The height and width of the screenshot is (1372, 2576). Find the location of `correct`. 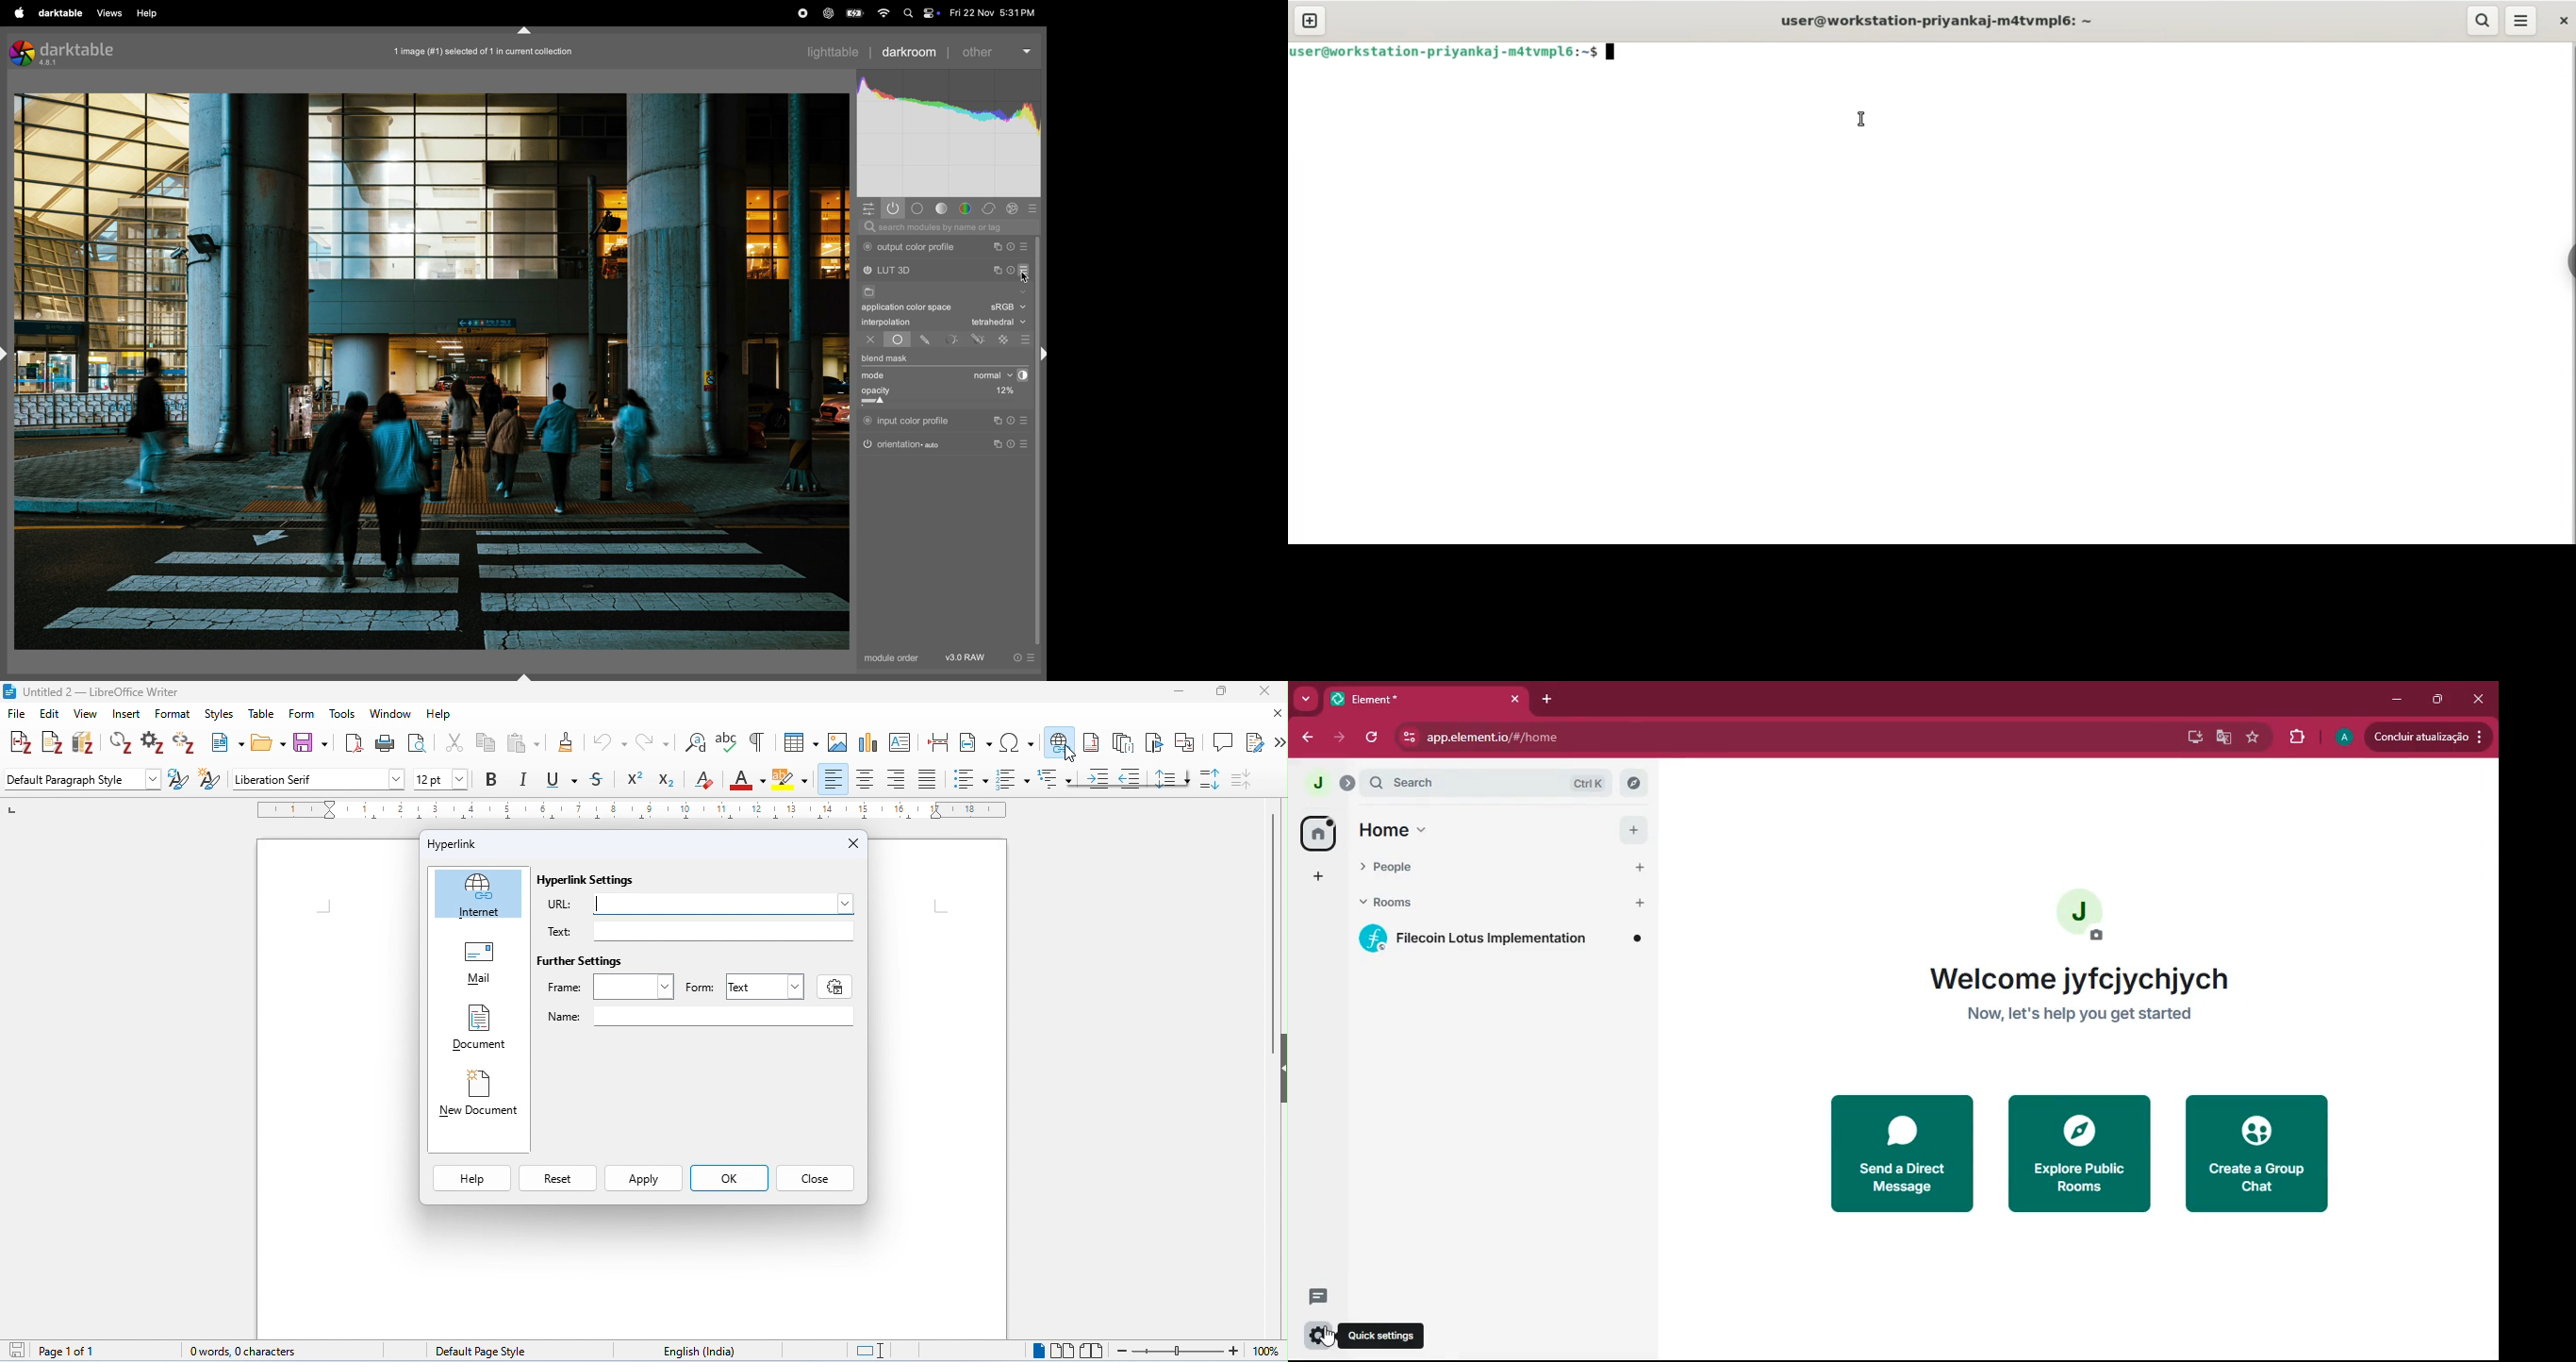

correct is located at coordinates (991, 209).